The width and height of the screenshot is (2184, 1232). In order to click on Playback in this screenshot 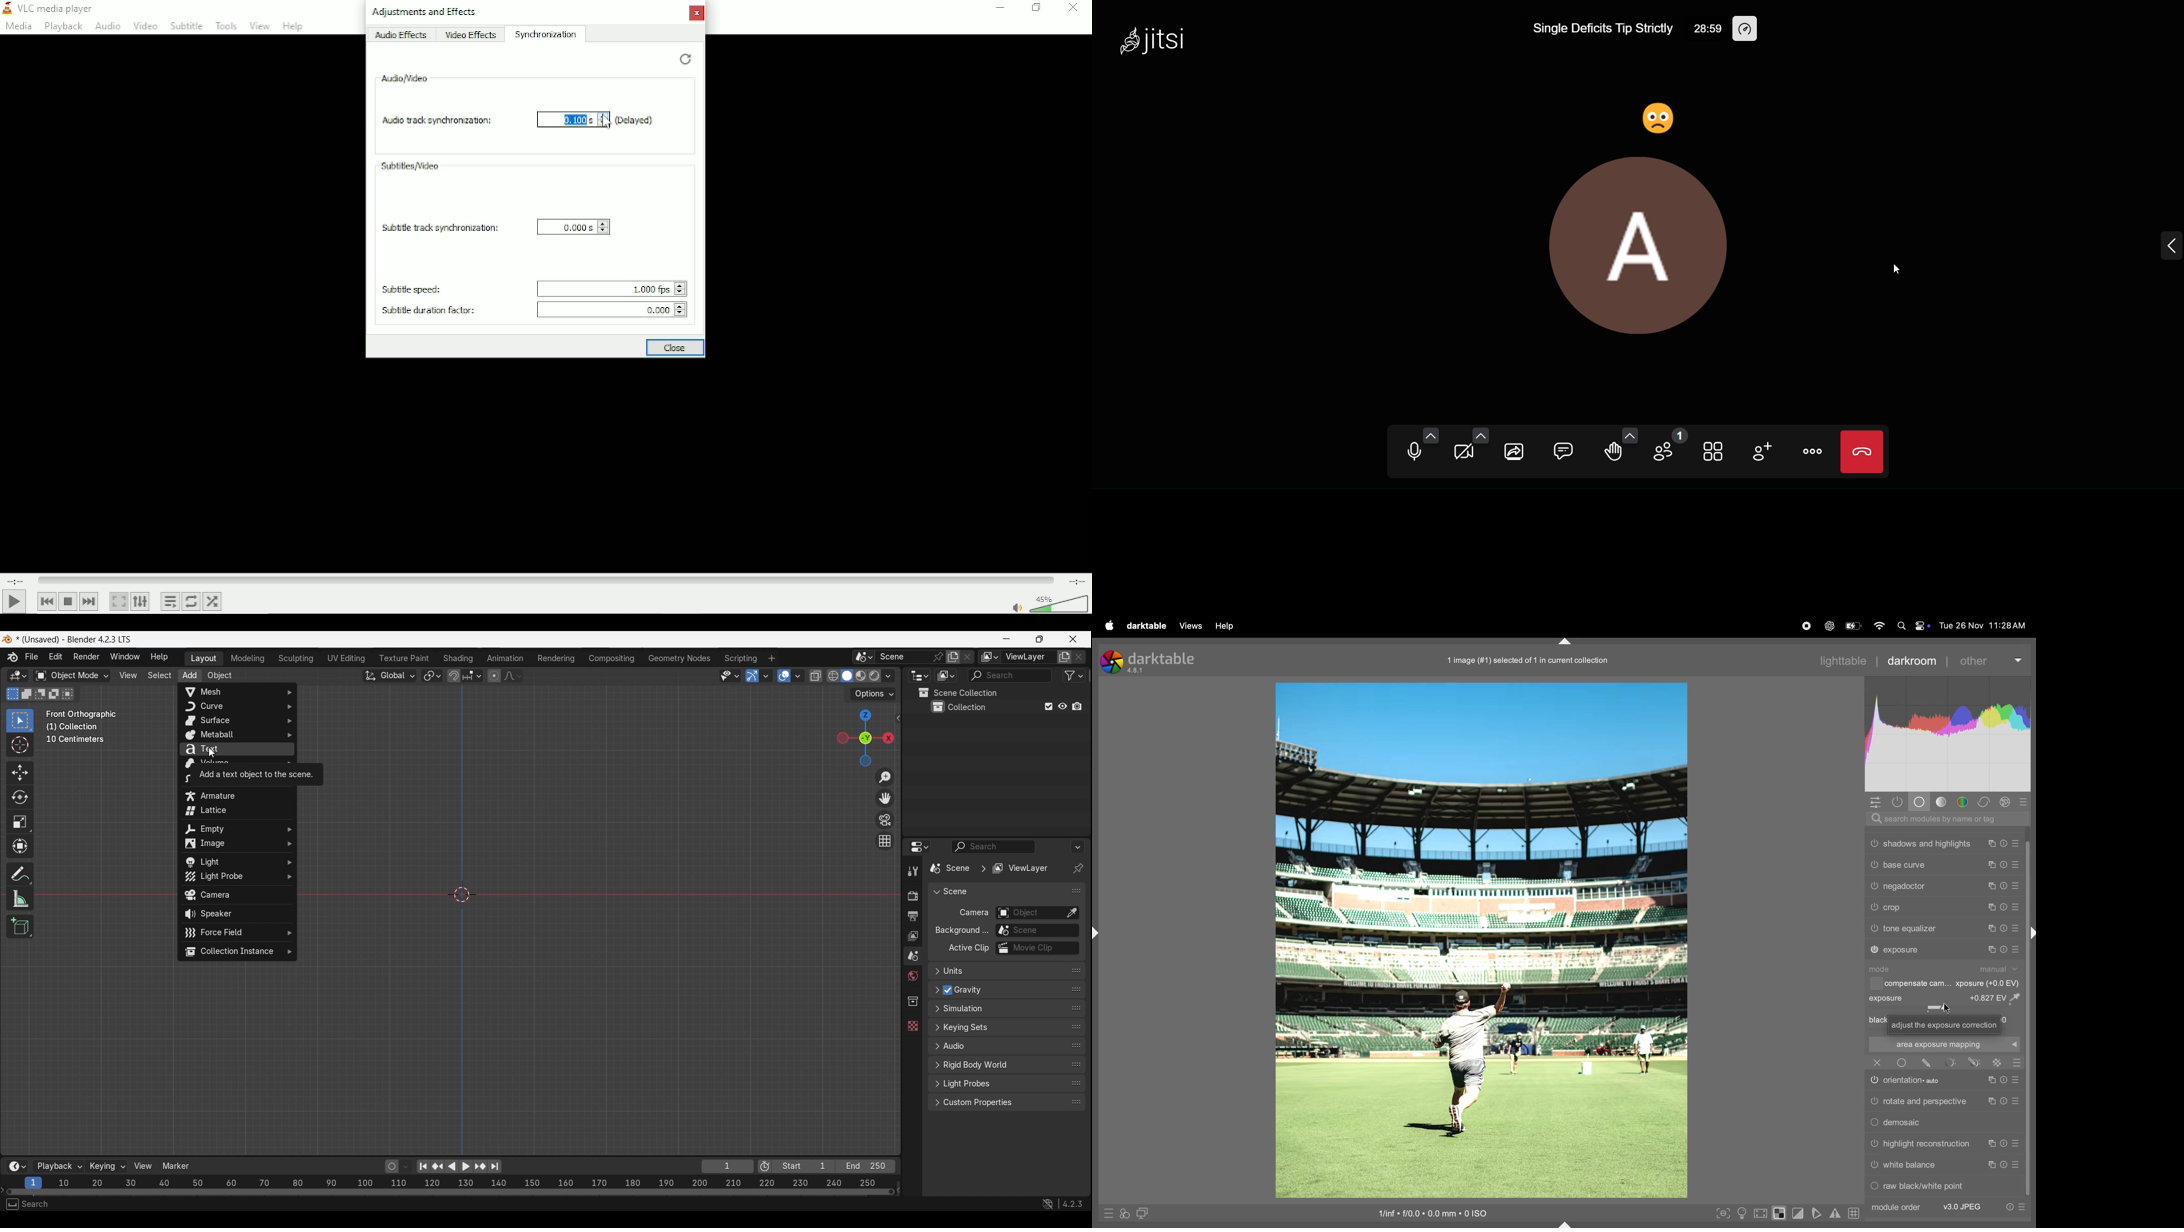, I will do `click(65, 27)`.